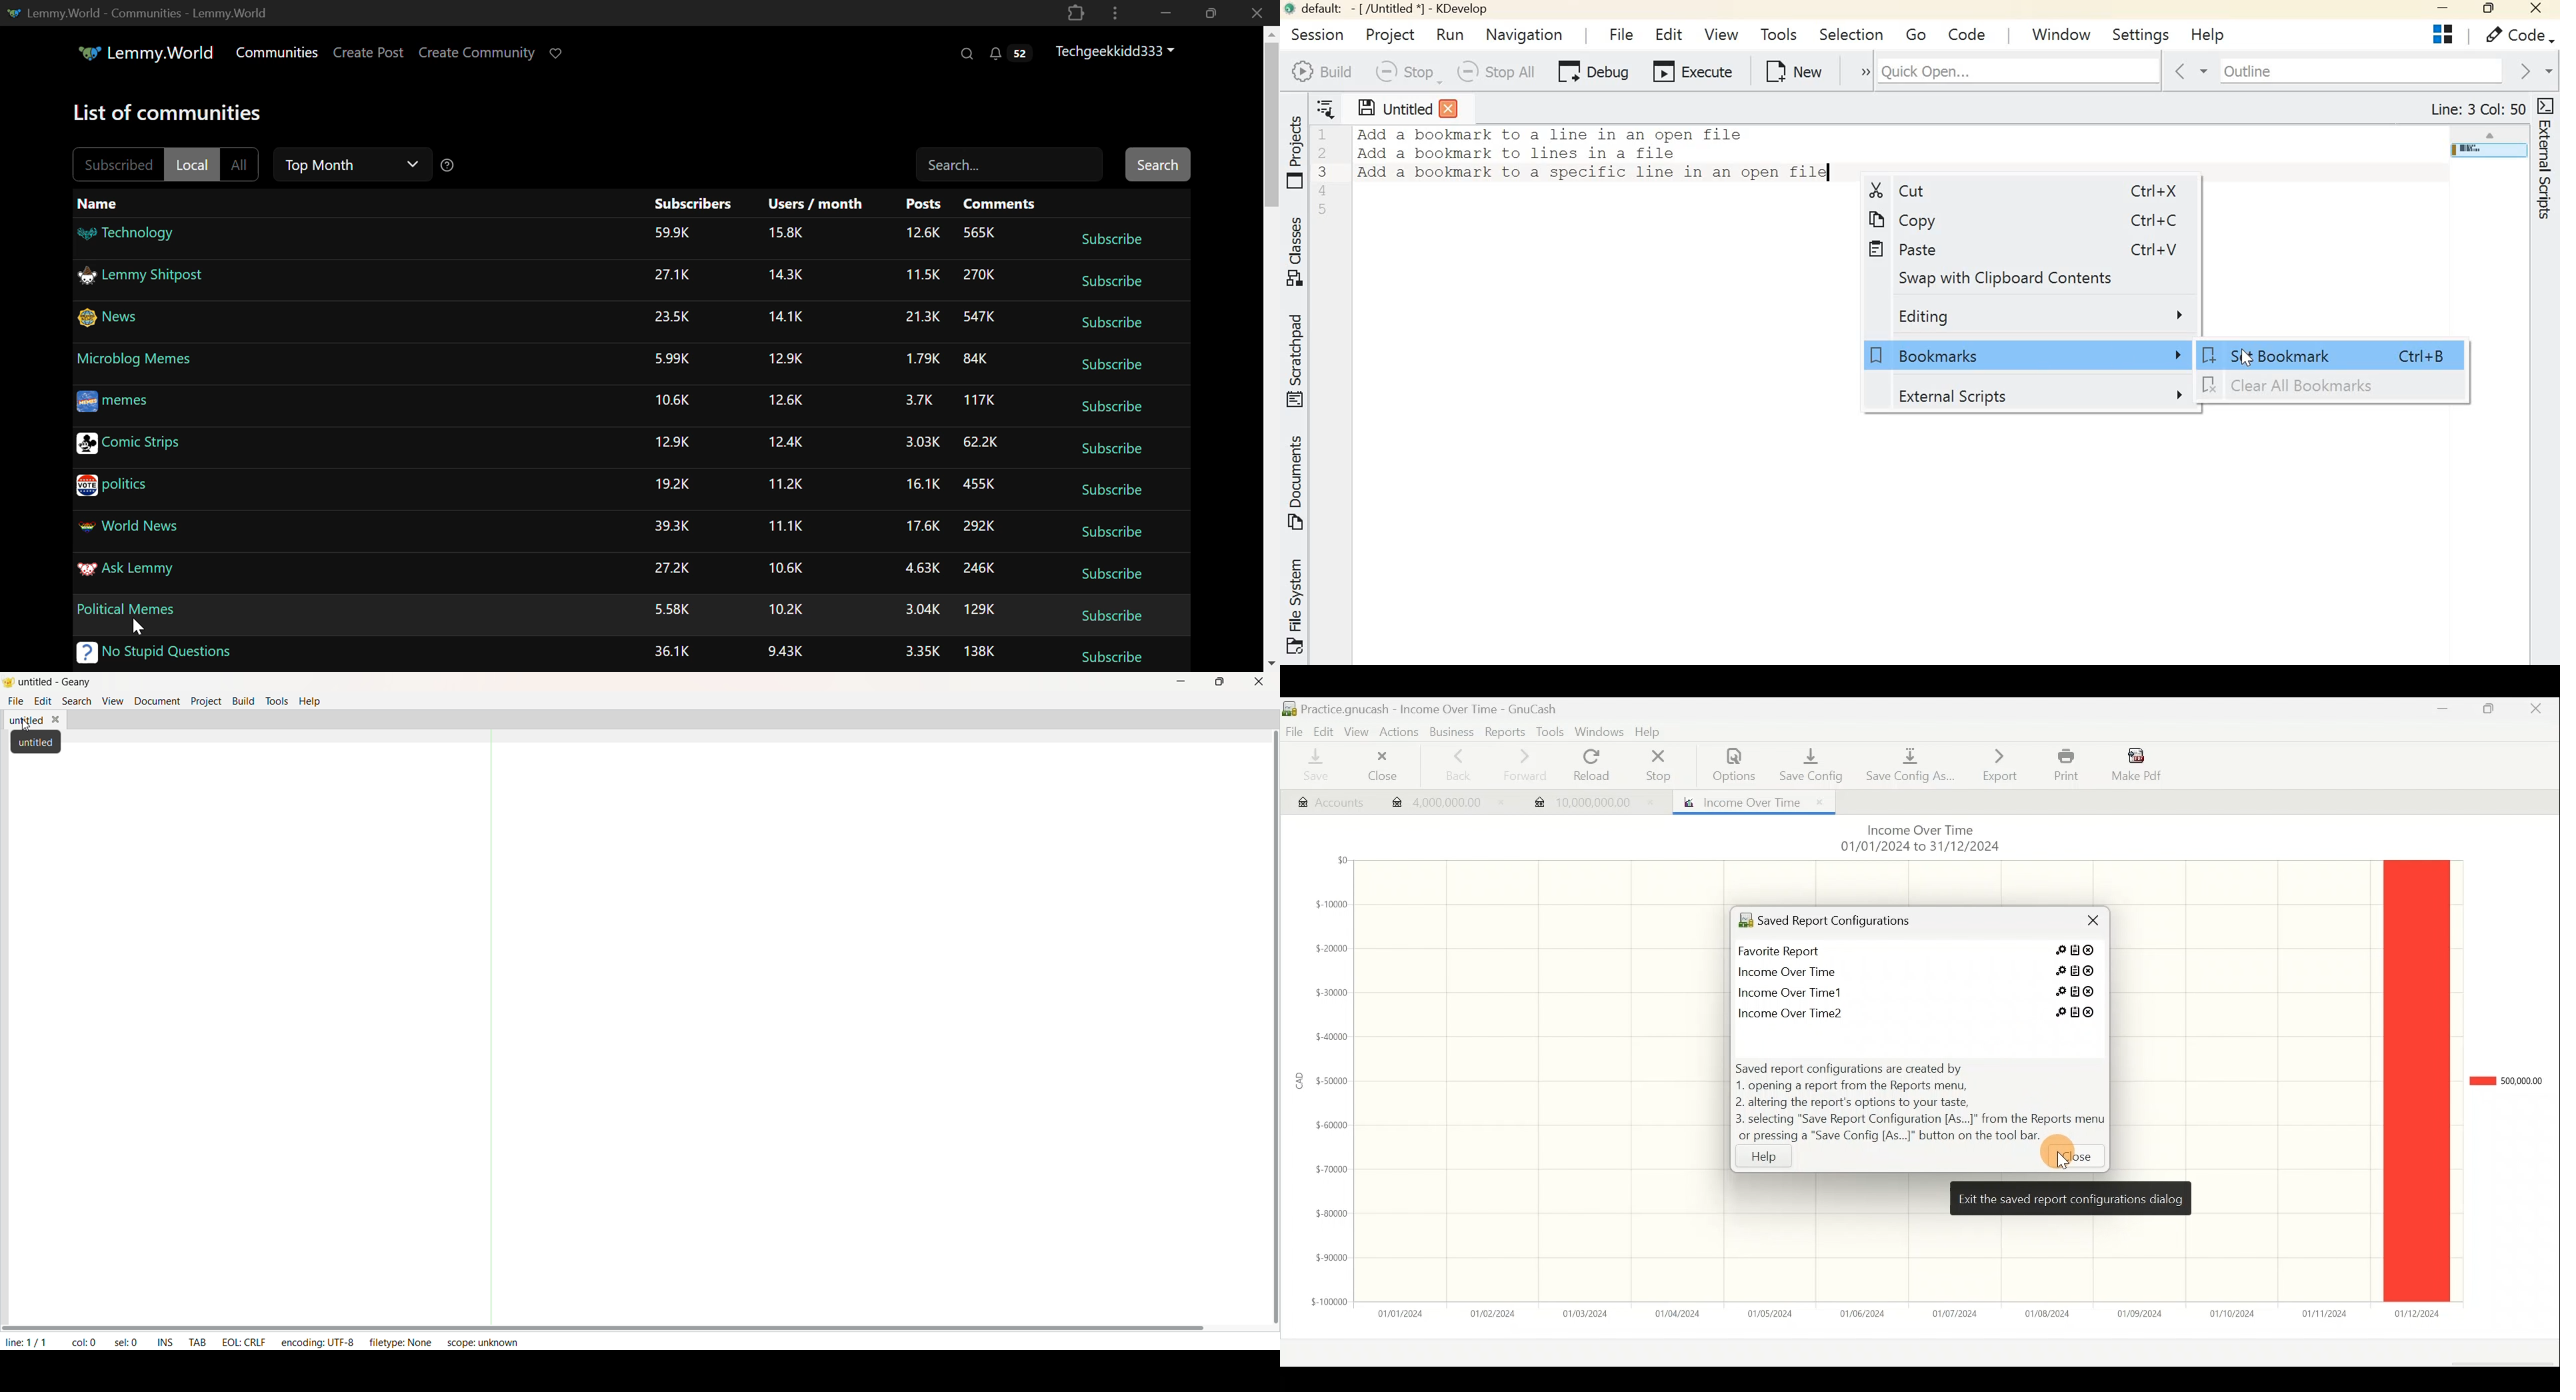 This screenshot has height=1400, width=2576. What do you see at coordinates (1109, 282) in the screenshot?
I see `Subscribe` at bounding box center [1109, 282].